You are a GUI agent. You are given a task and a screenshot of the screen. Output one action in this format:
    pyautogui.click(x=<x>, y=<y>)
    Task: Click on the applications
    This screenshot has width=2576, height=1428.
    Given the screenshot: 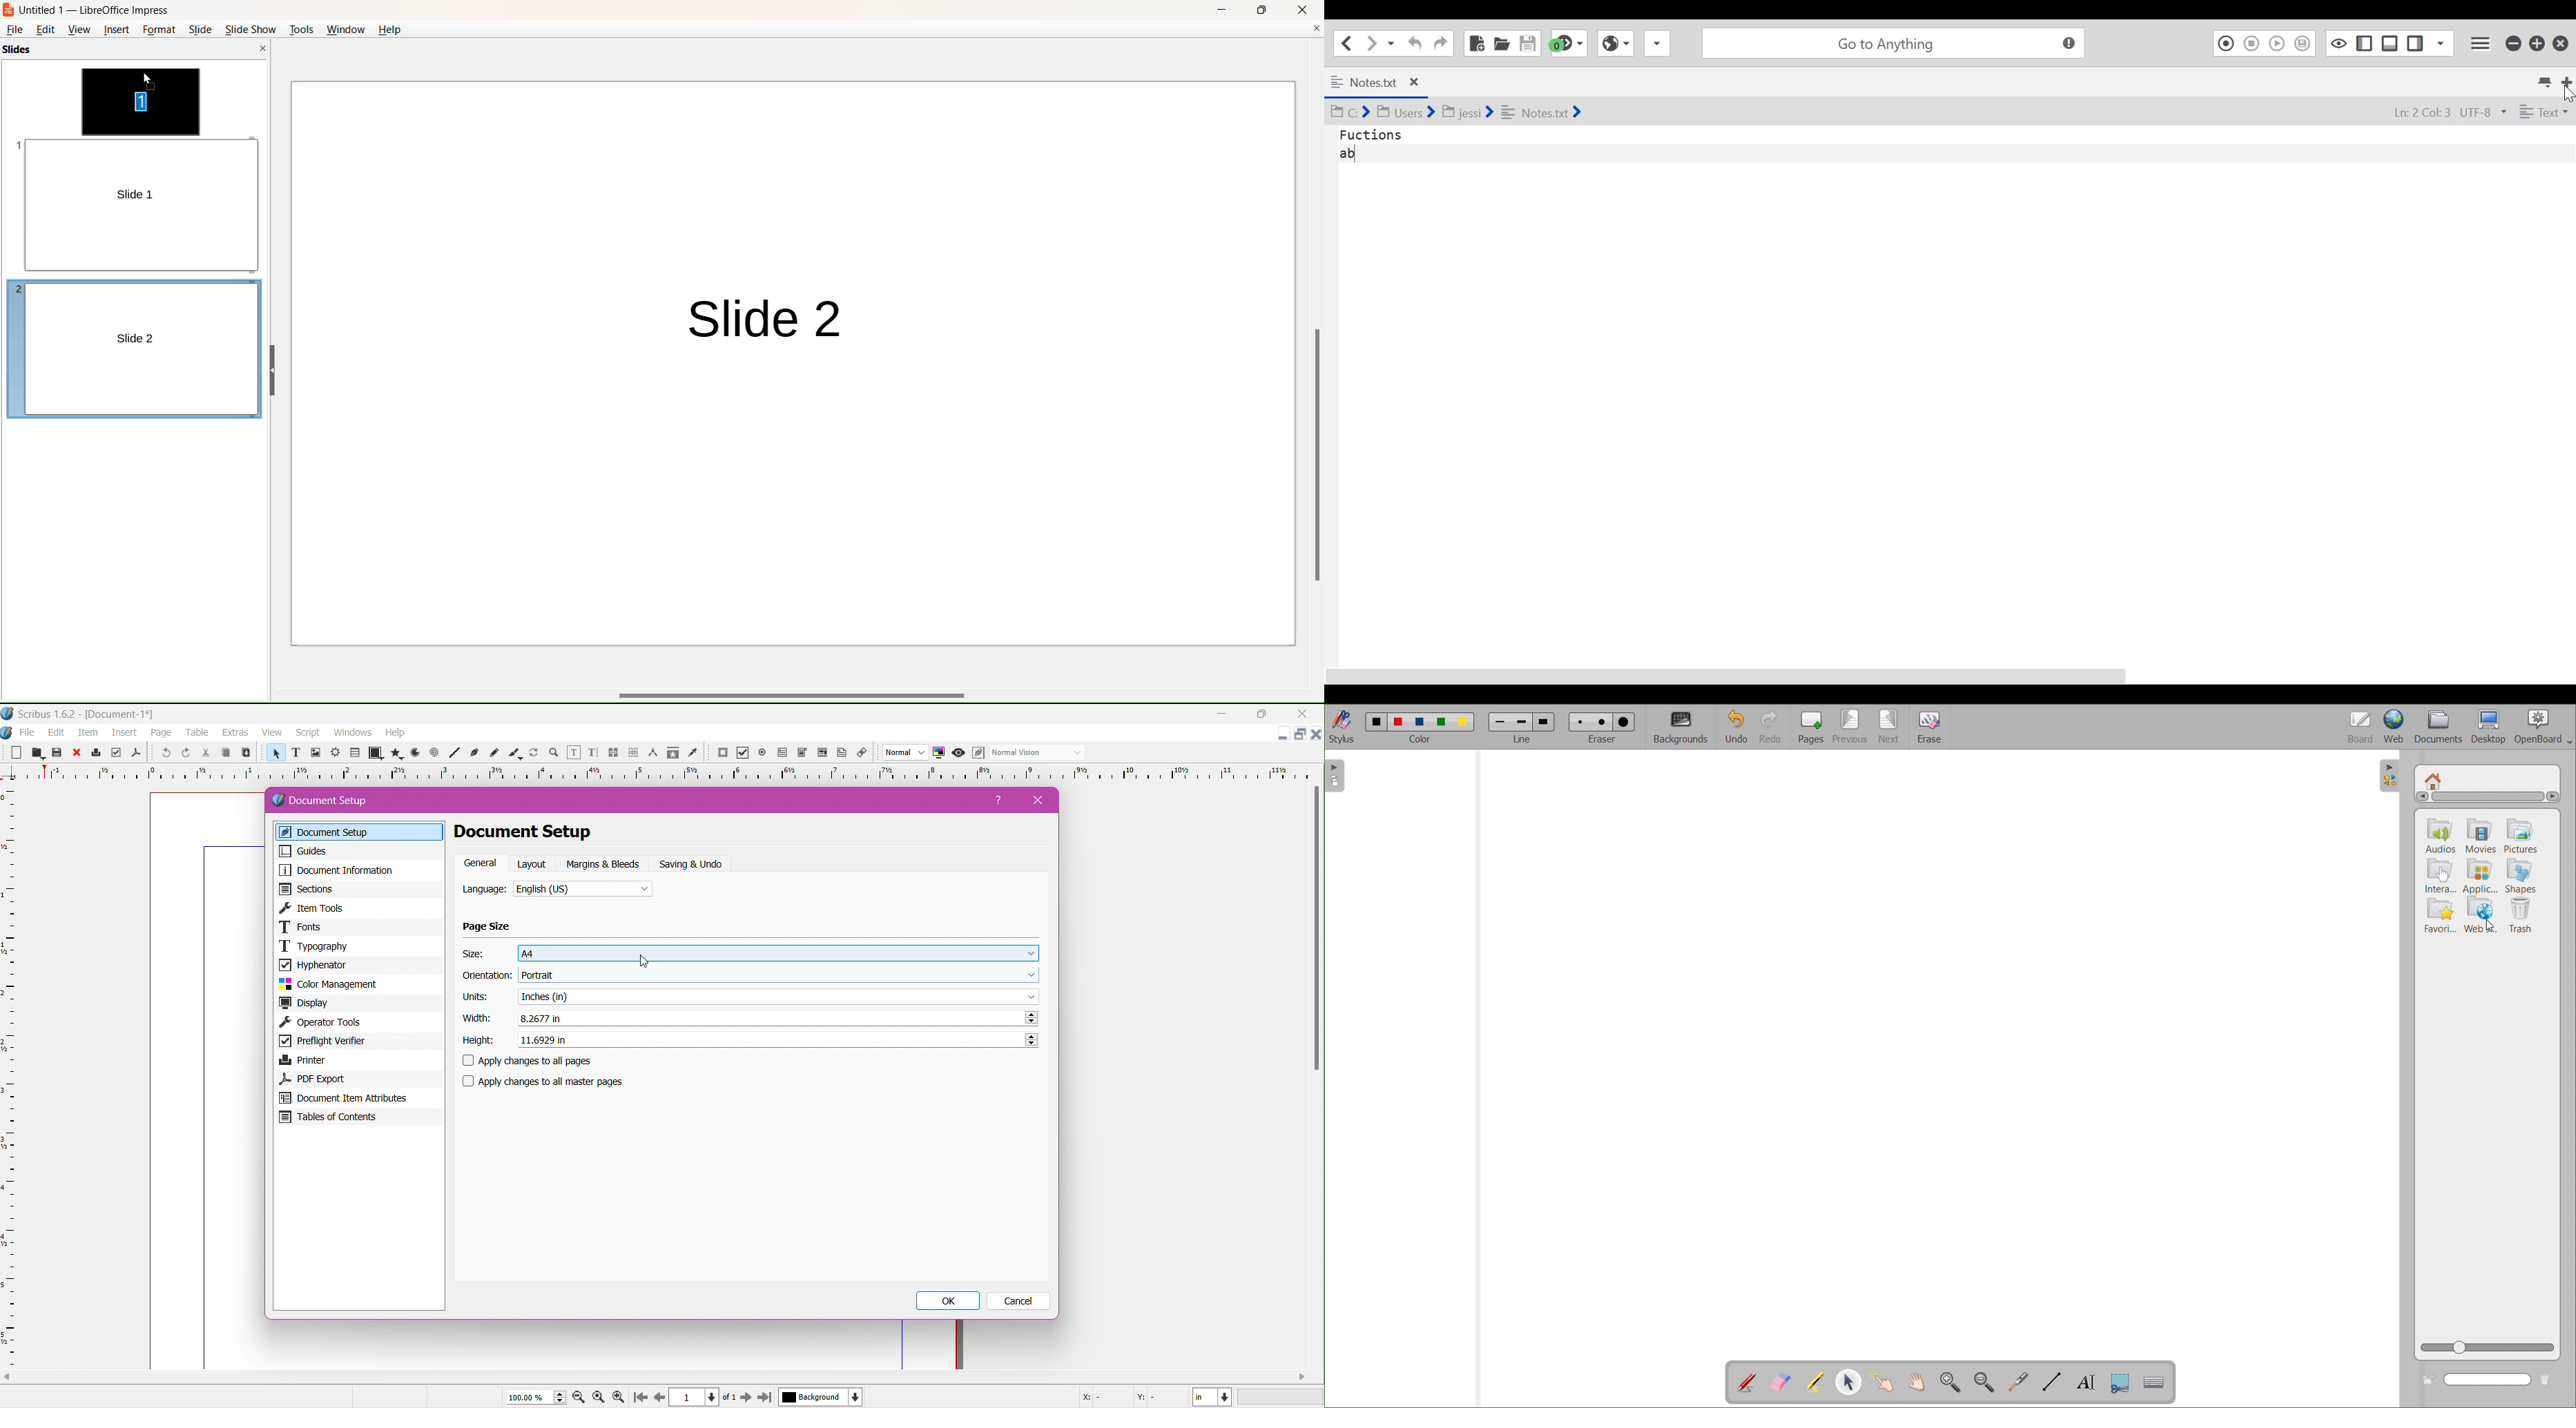 What is the action you would take?
    pyautogui.click(x=2482, y=875)
    